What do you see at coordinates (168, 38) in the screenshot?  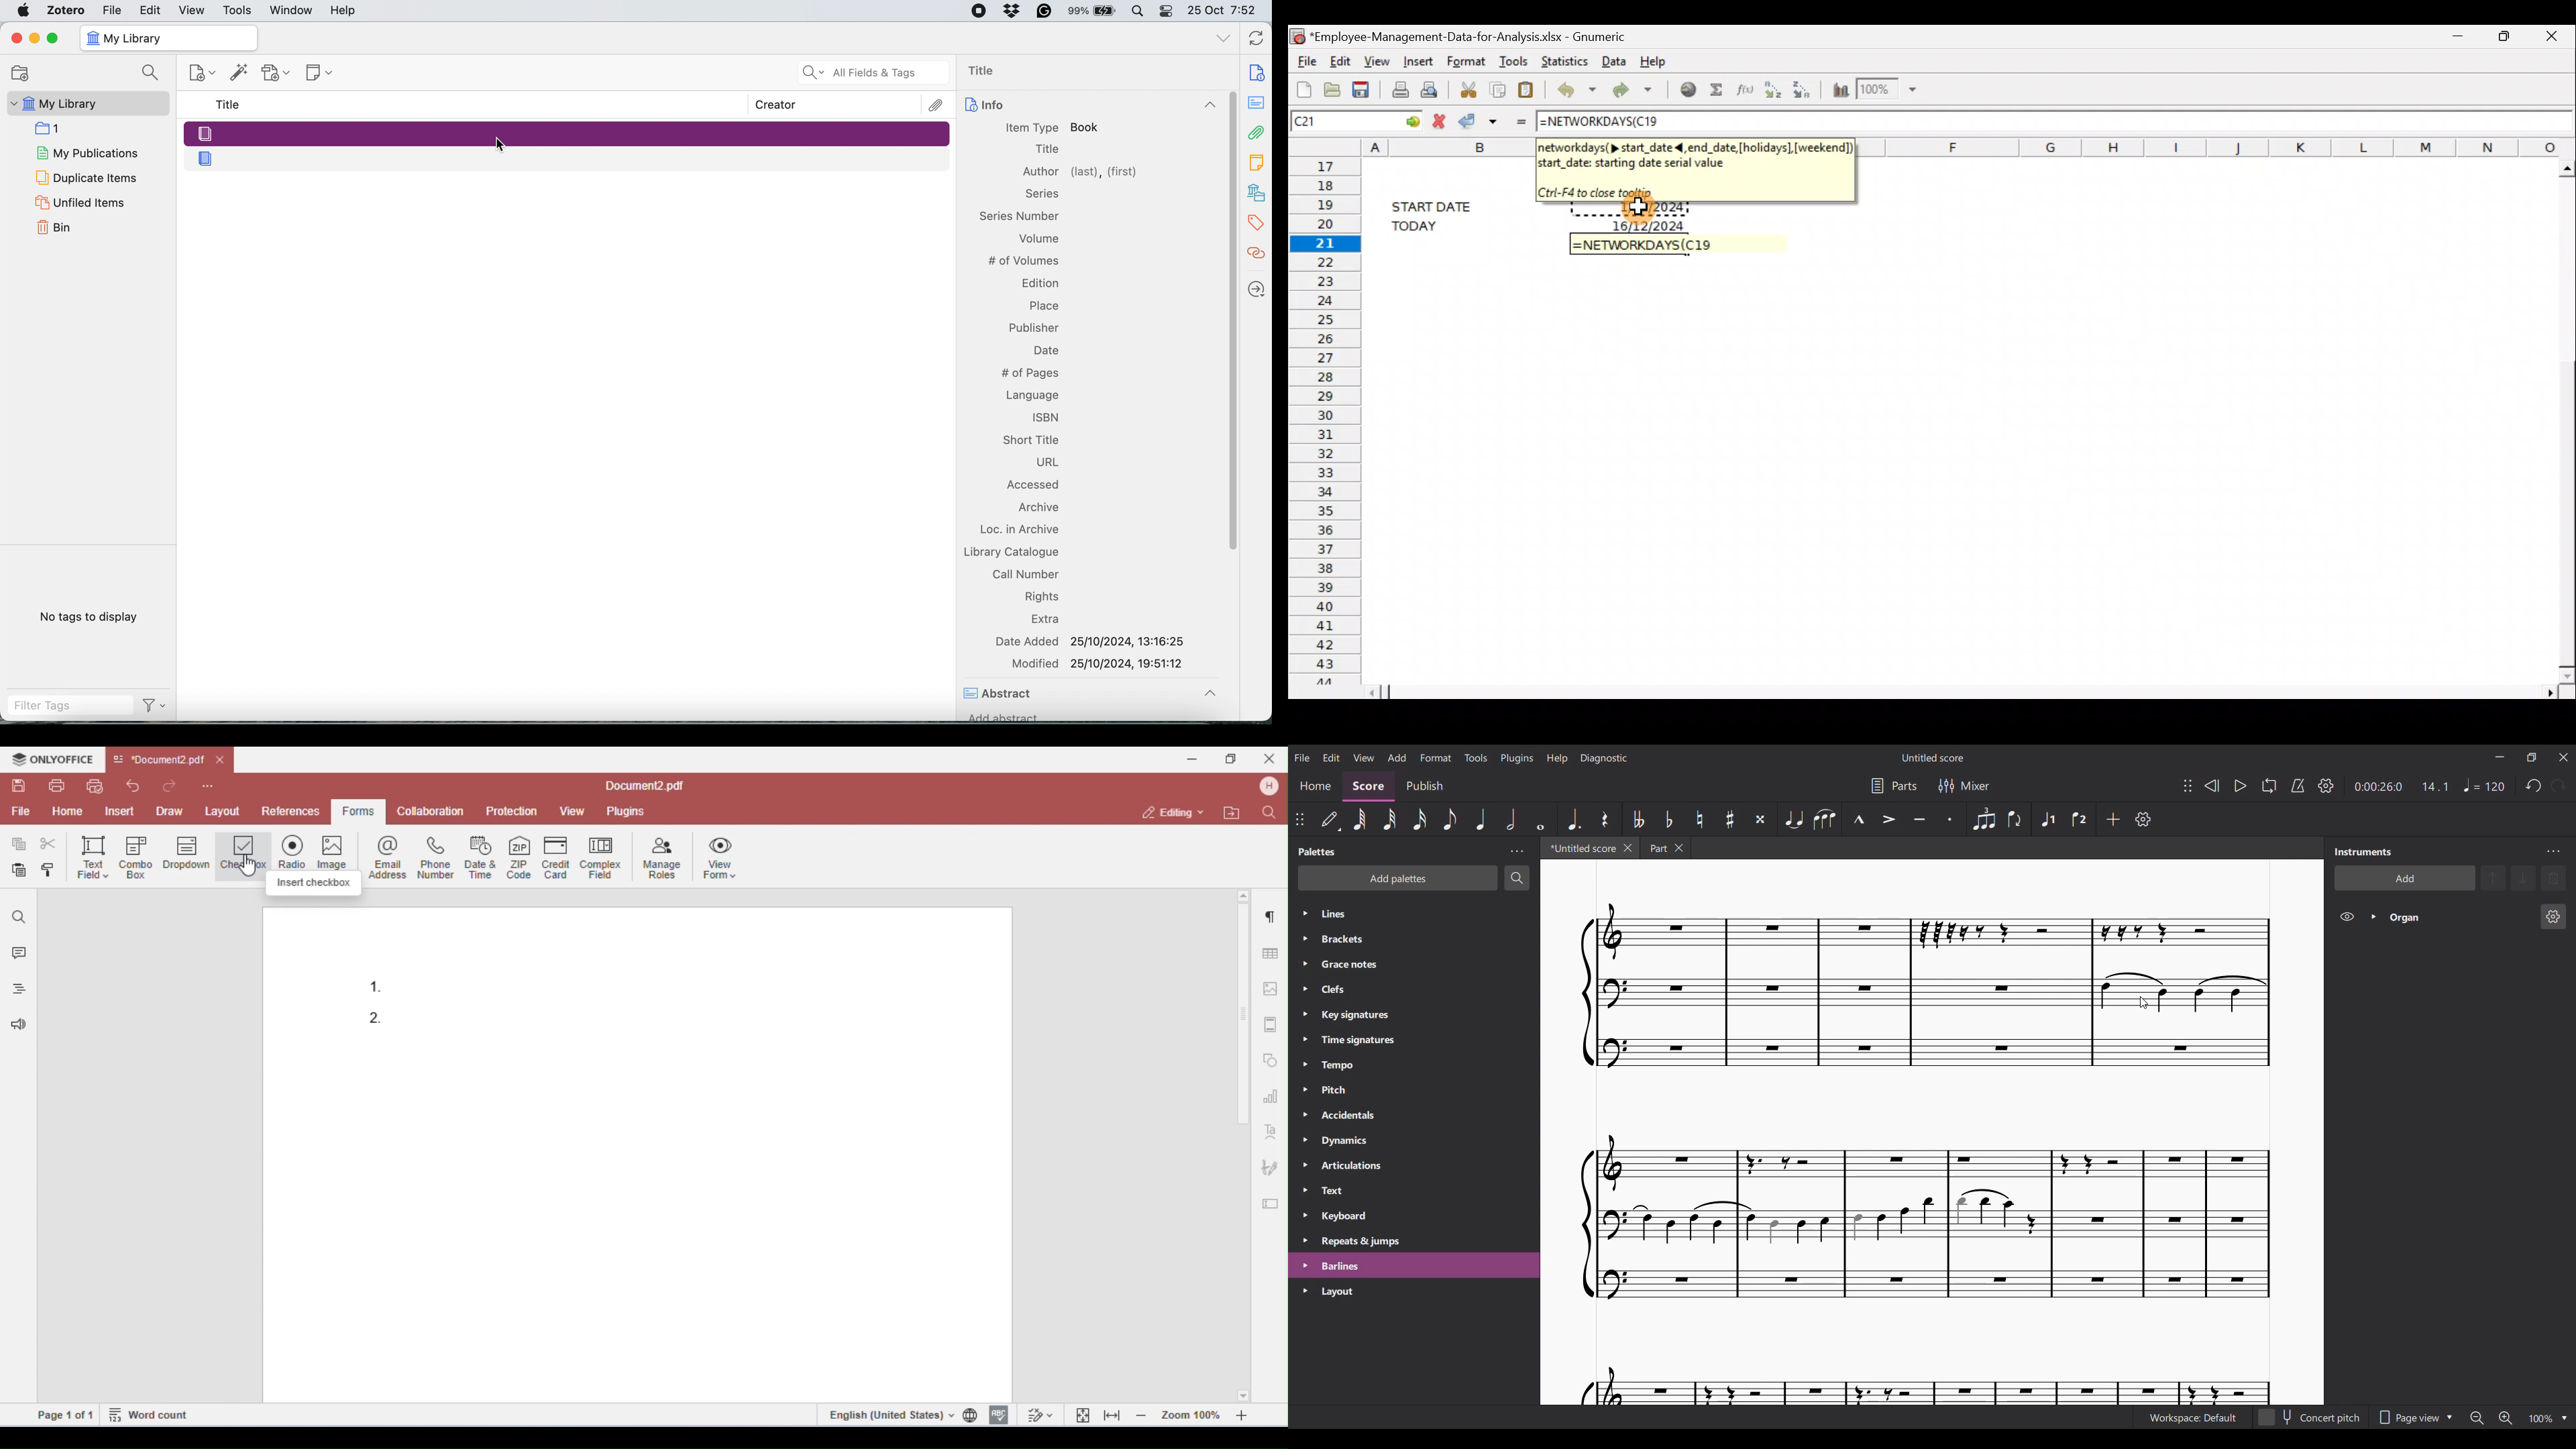 I see `My Library` at bounding box center [168, 38].